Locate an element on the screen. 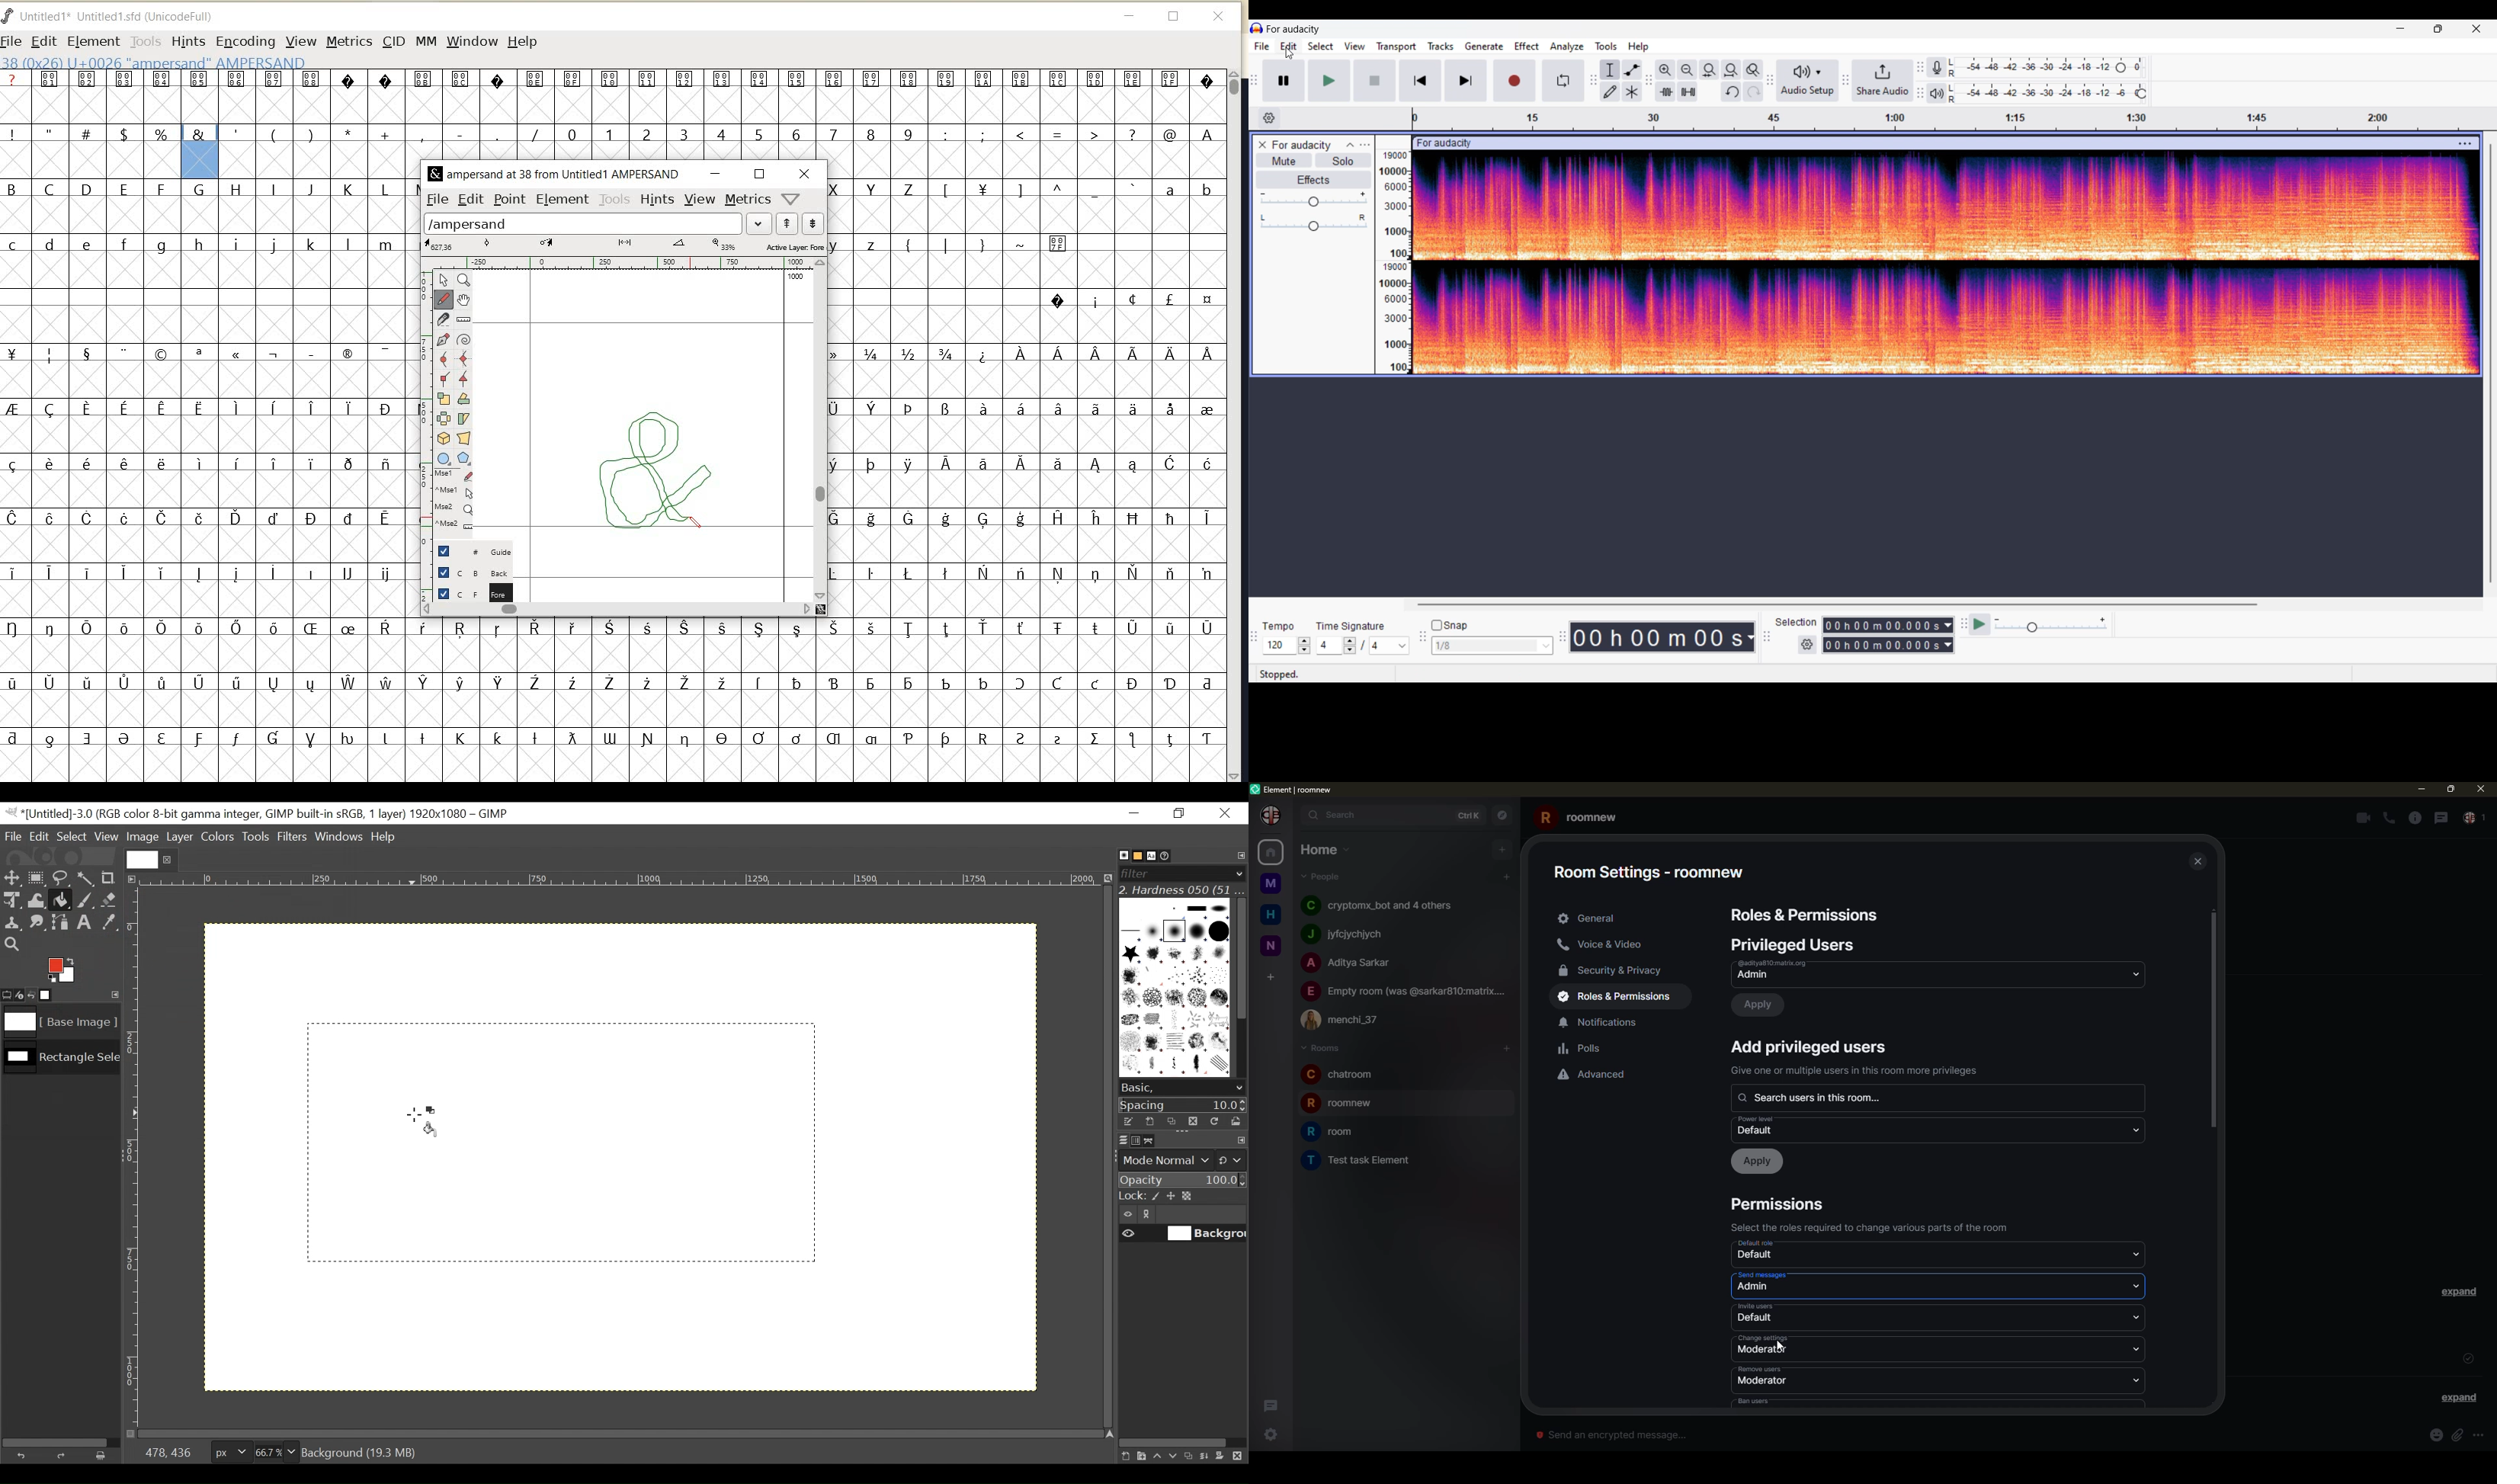 The height and width of the screenshot is (1484, 2520). Image is located at coordinates (60, 1060).